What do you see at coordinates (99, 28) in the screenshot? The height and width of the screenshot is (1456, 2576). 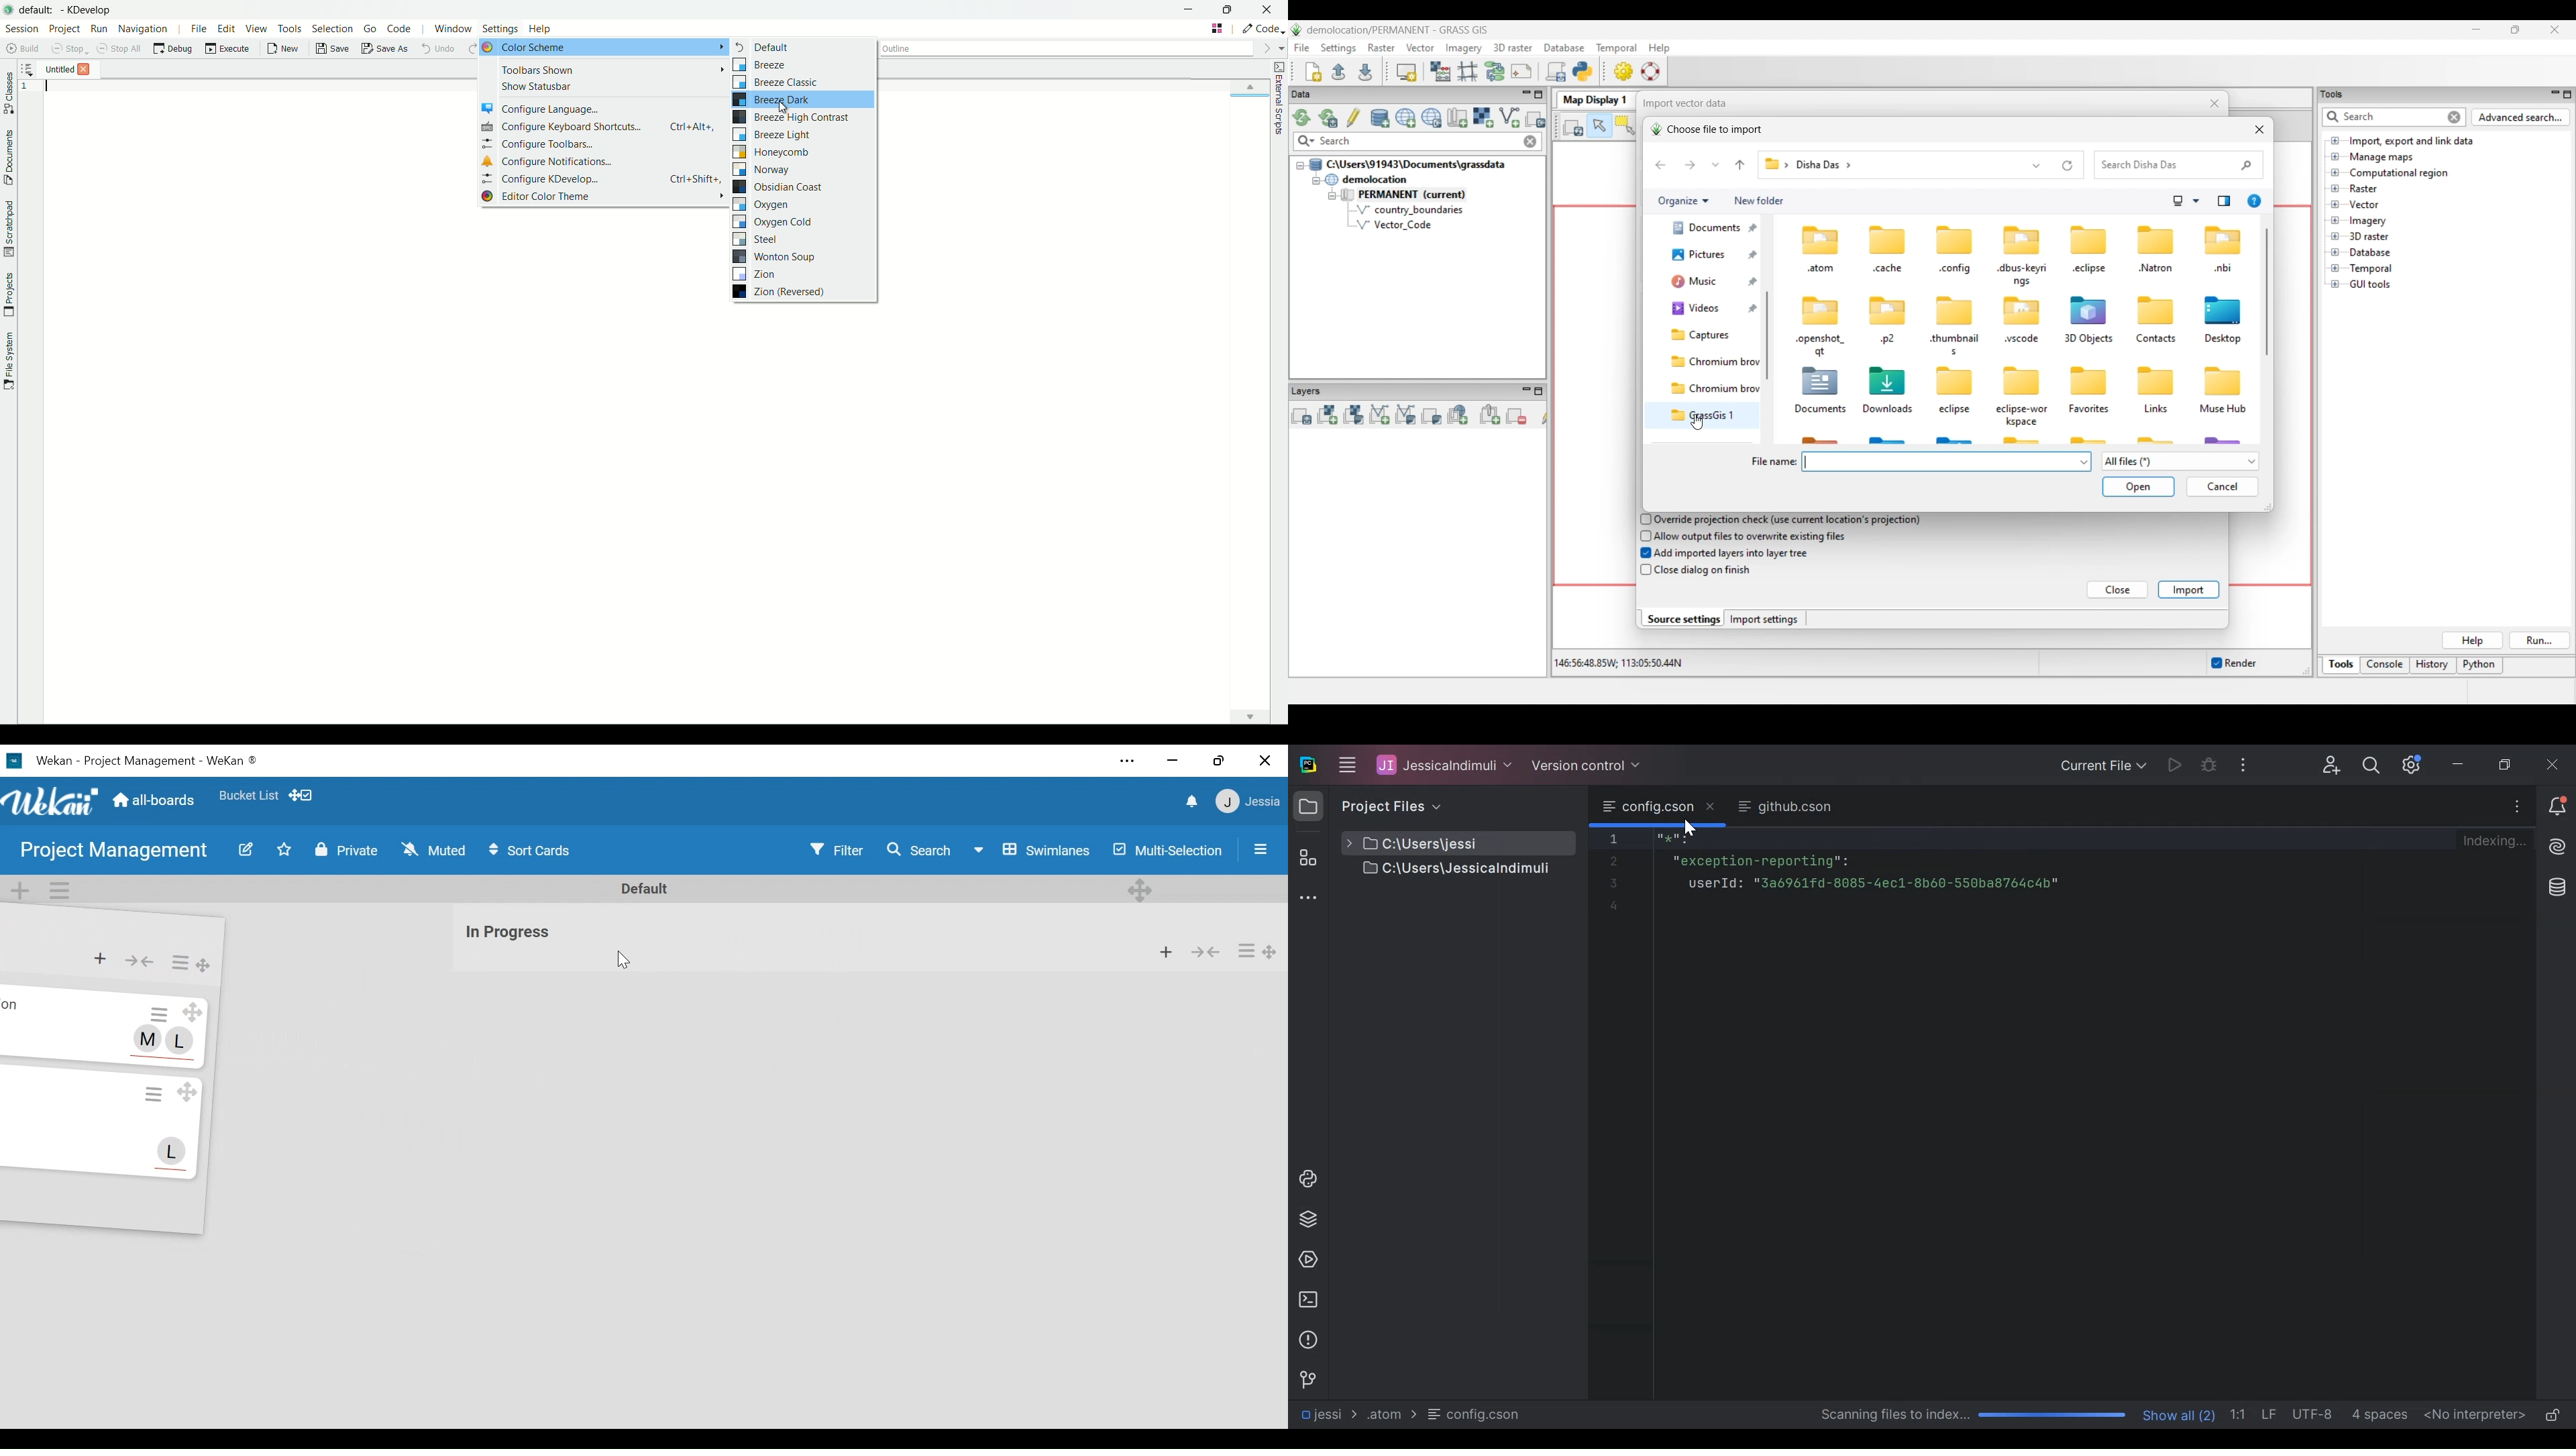 I see `run` at bounding box center [99, 28].